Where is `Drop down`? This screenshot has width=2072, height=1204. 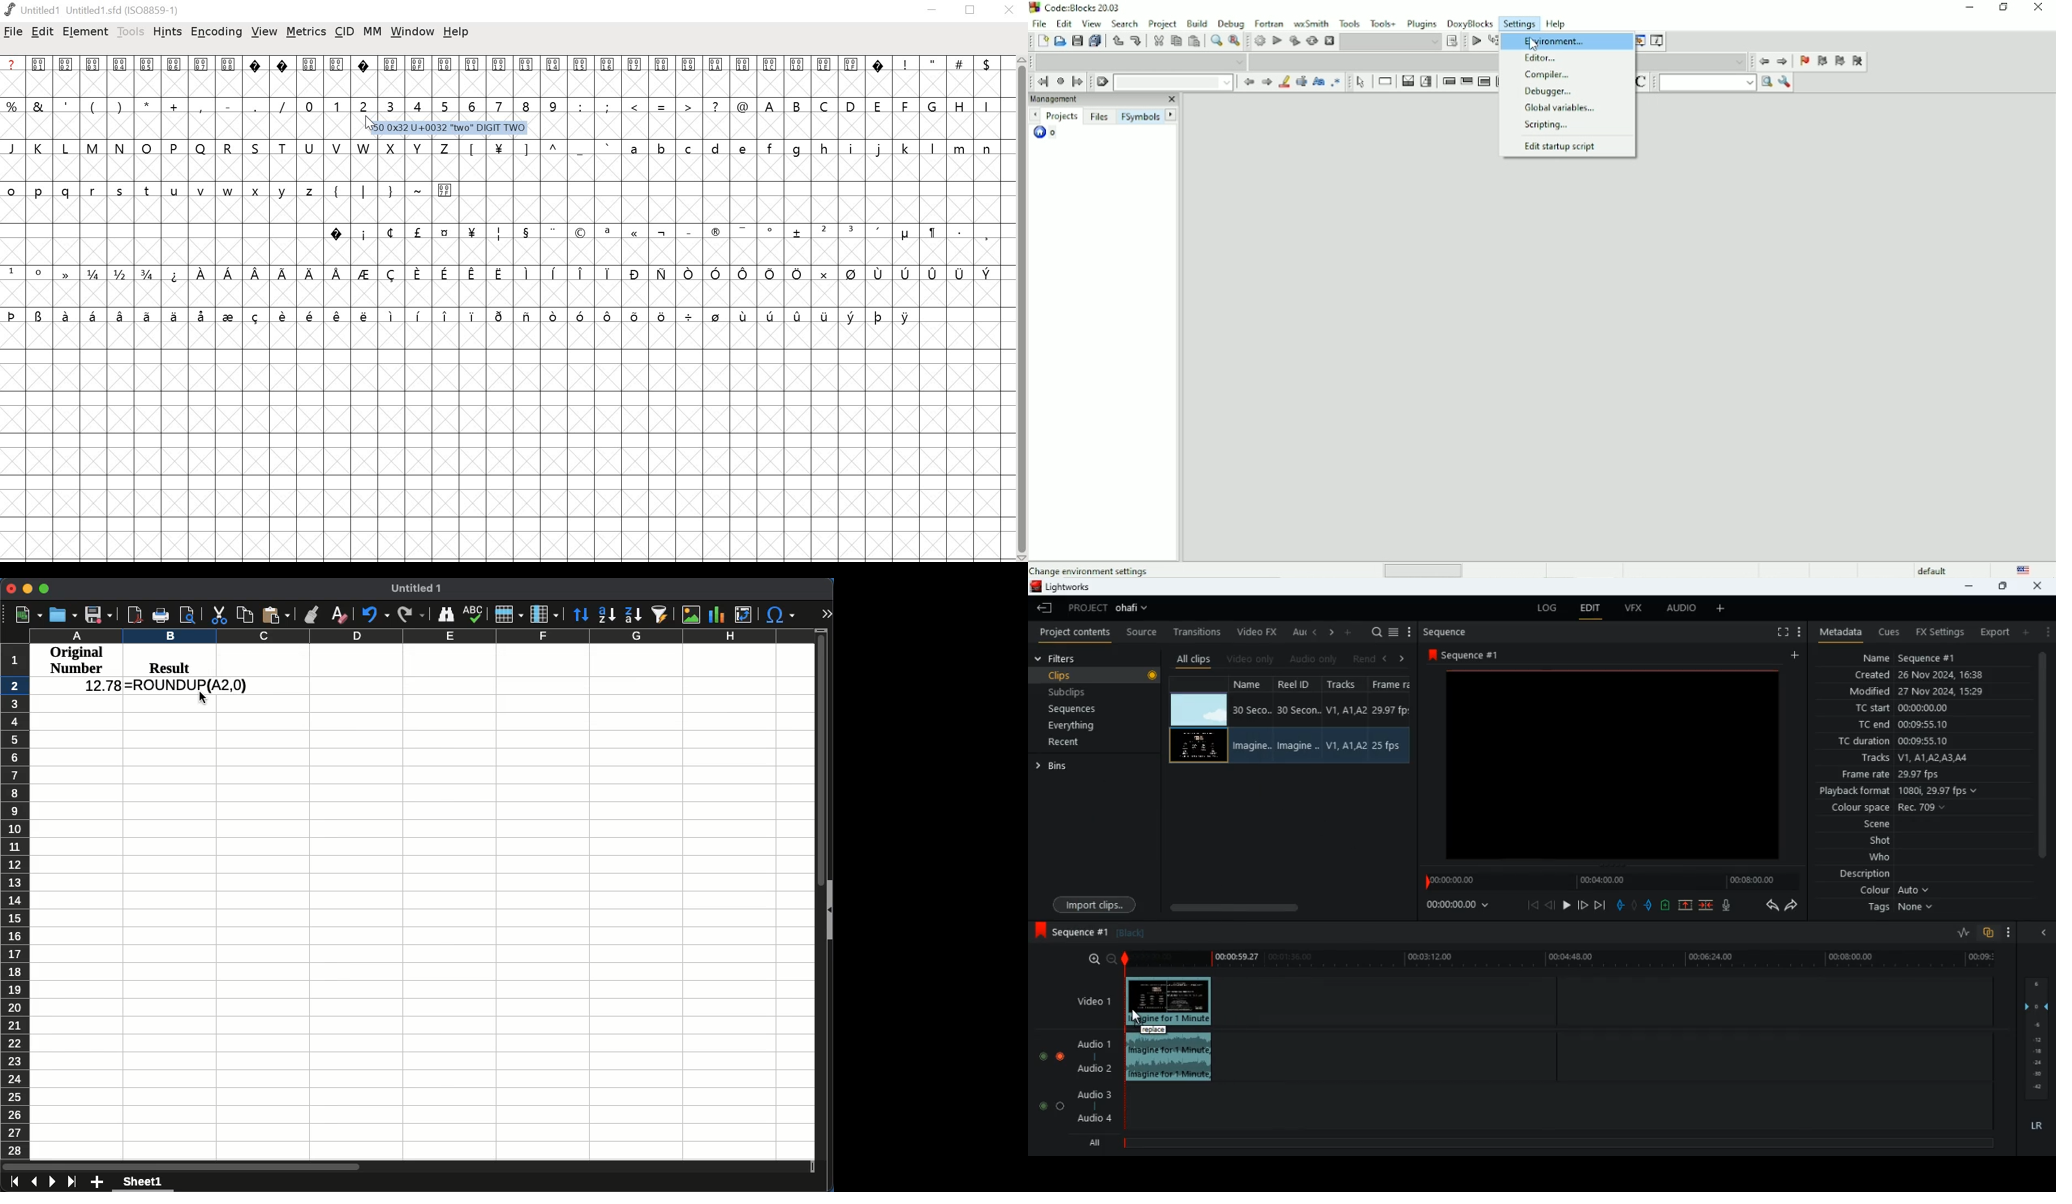 Drop down is located at coordinates (1140, 62).